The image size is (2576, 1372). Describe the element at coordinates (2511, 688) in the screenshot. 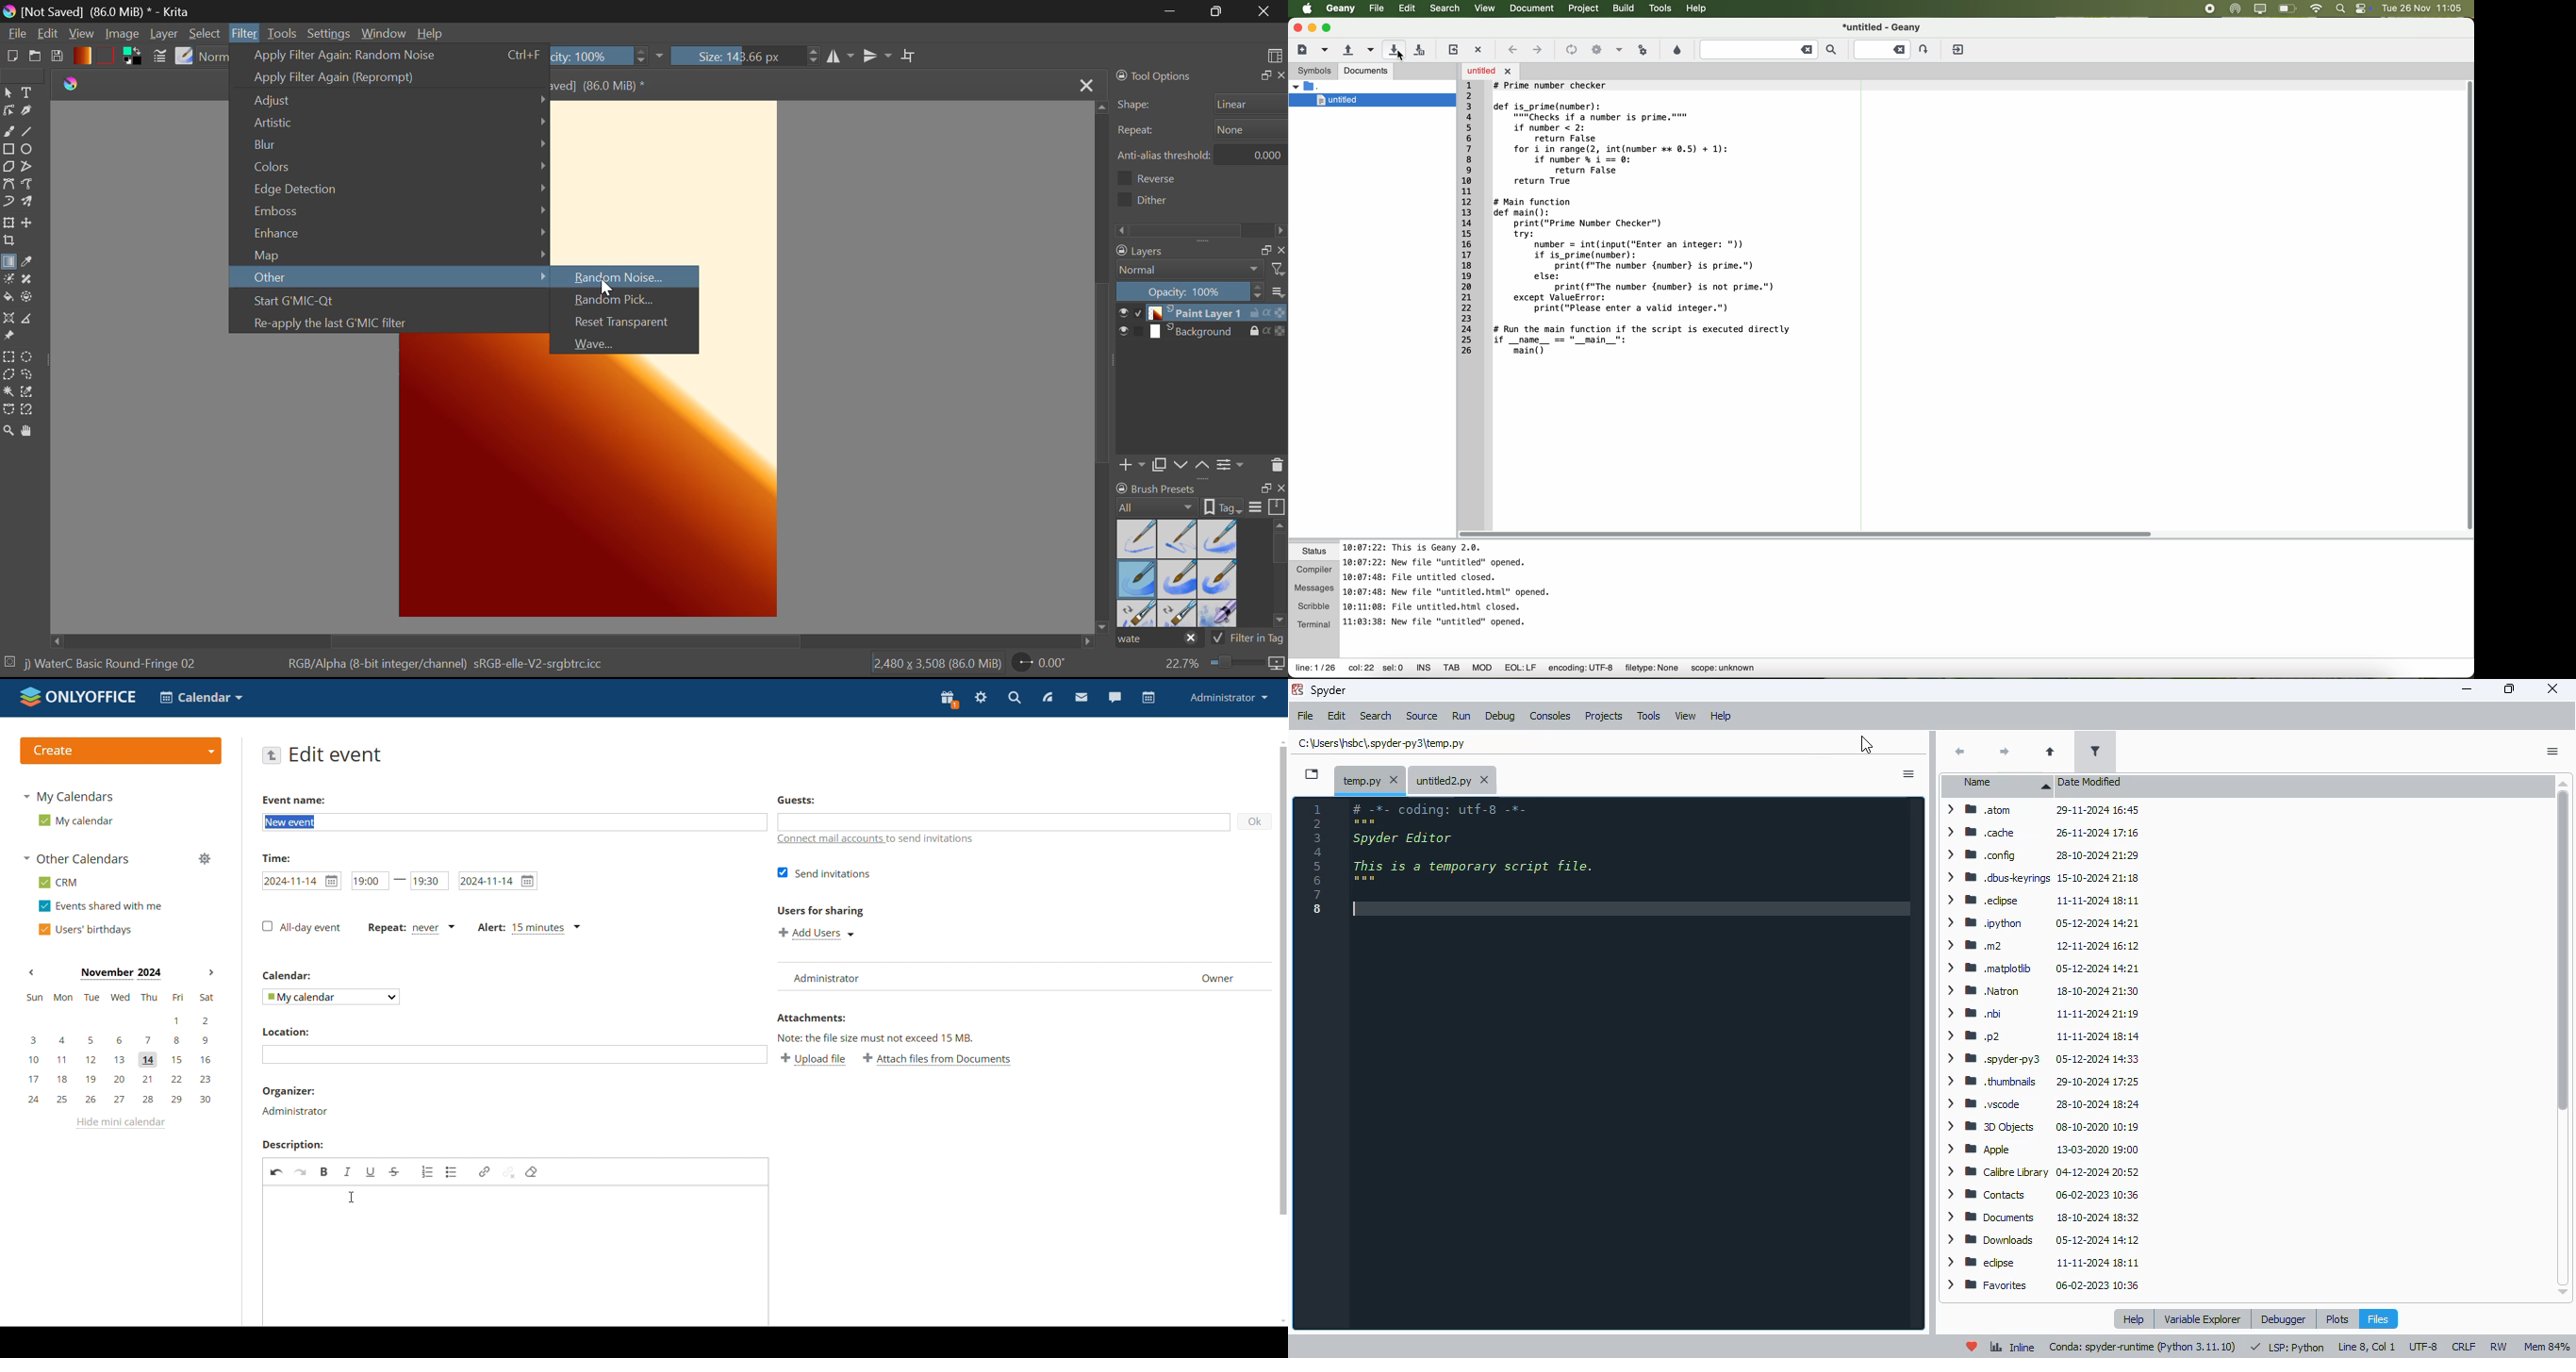

I see `maximize` at that location.